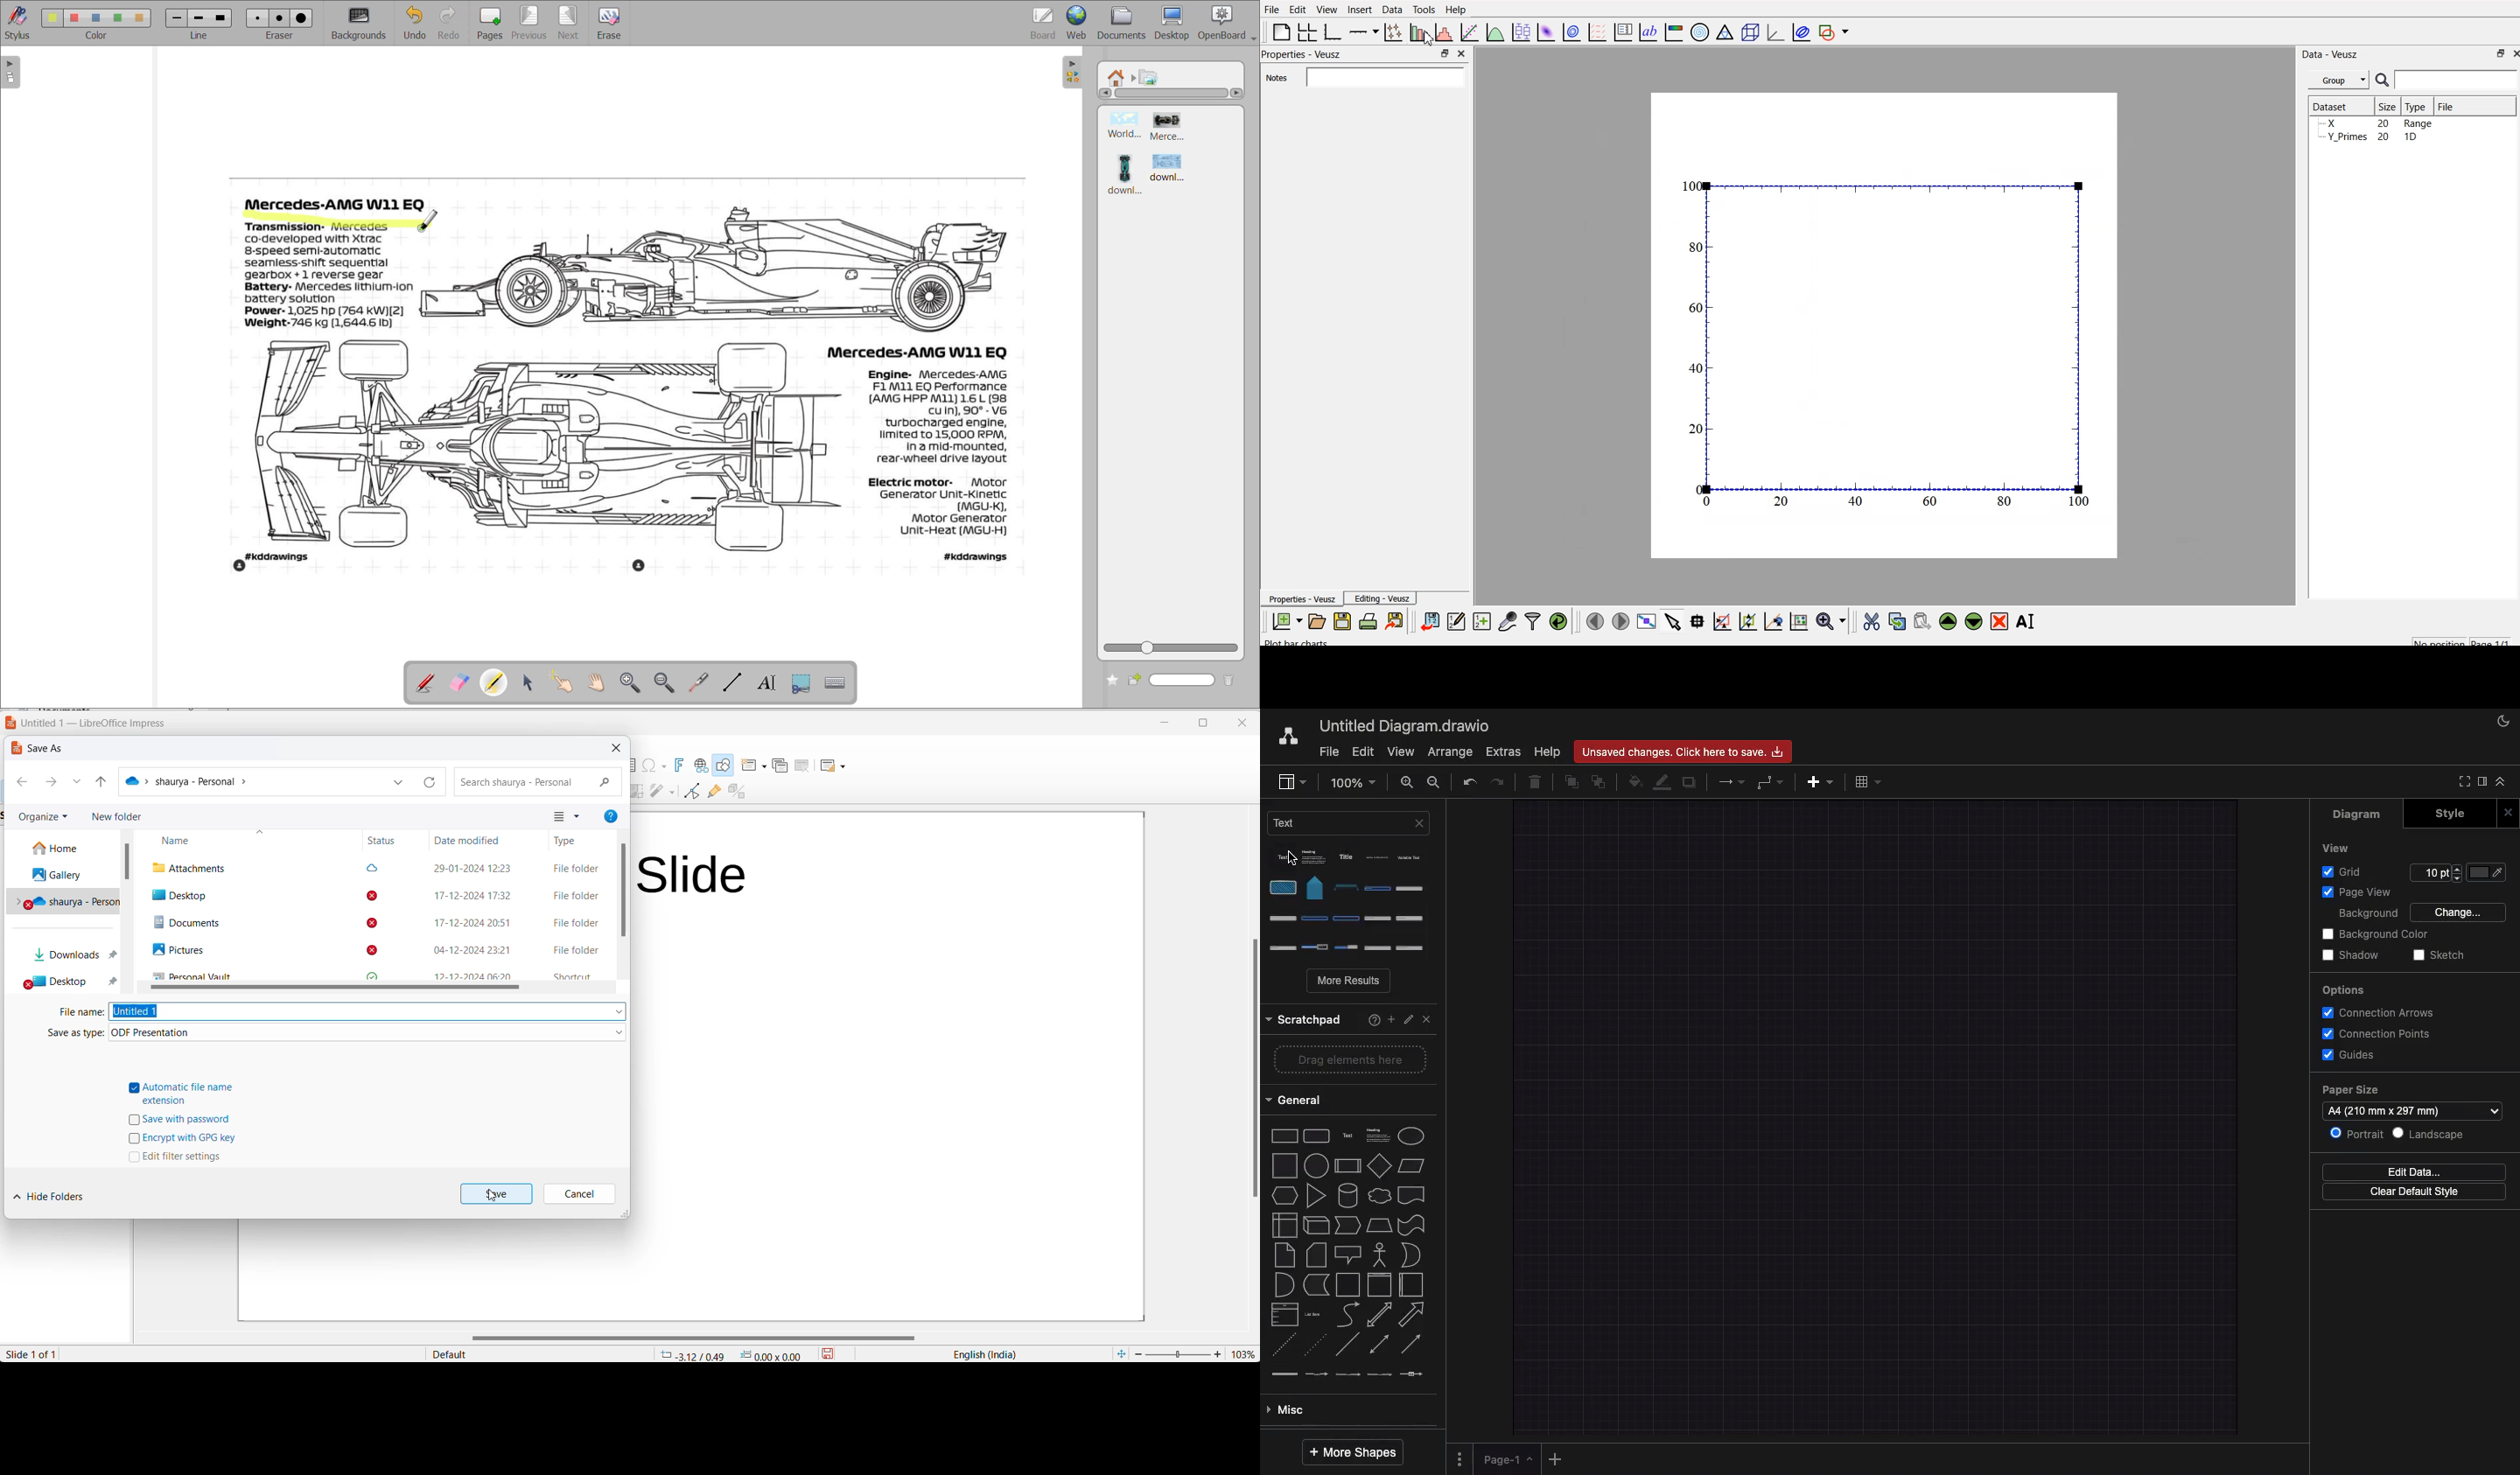 The width and height of the screenshot is (2520, 1484). Describe the element at coordinates (1390, 1017) in the screenshot. I see `Add` at that location.